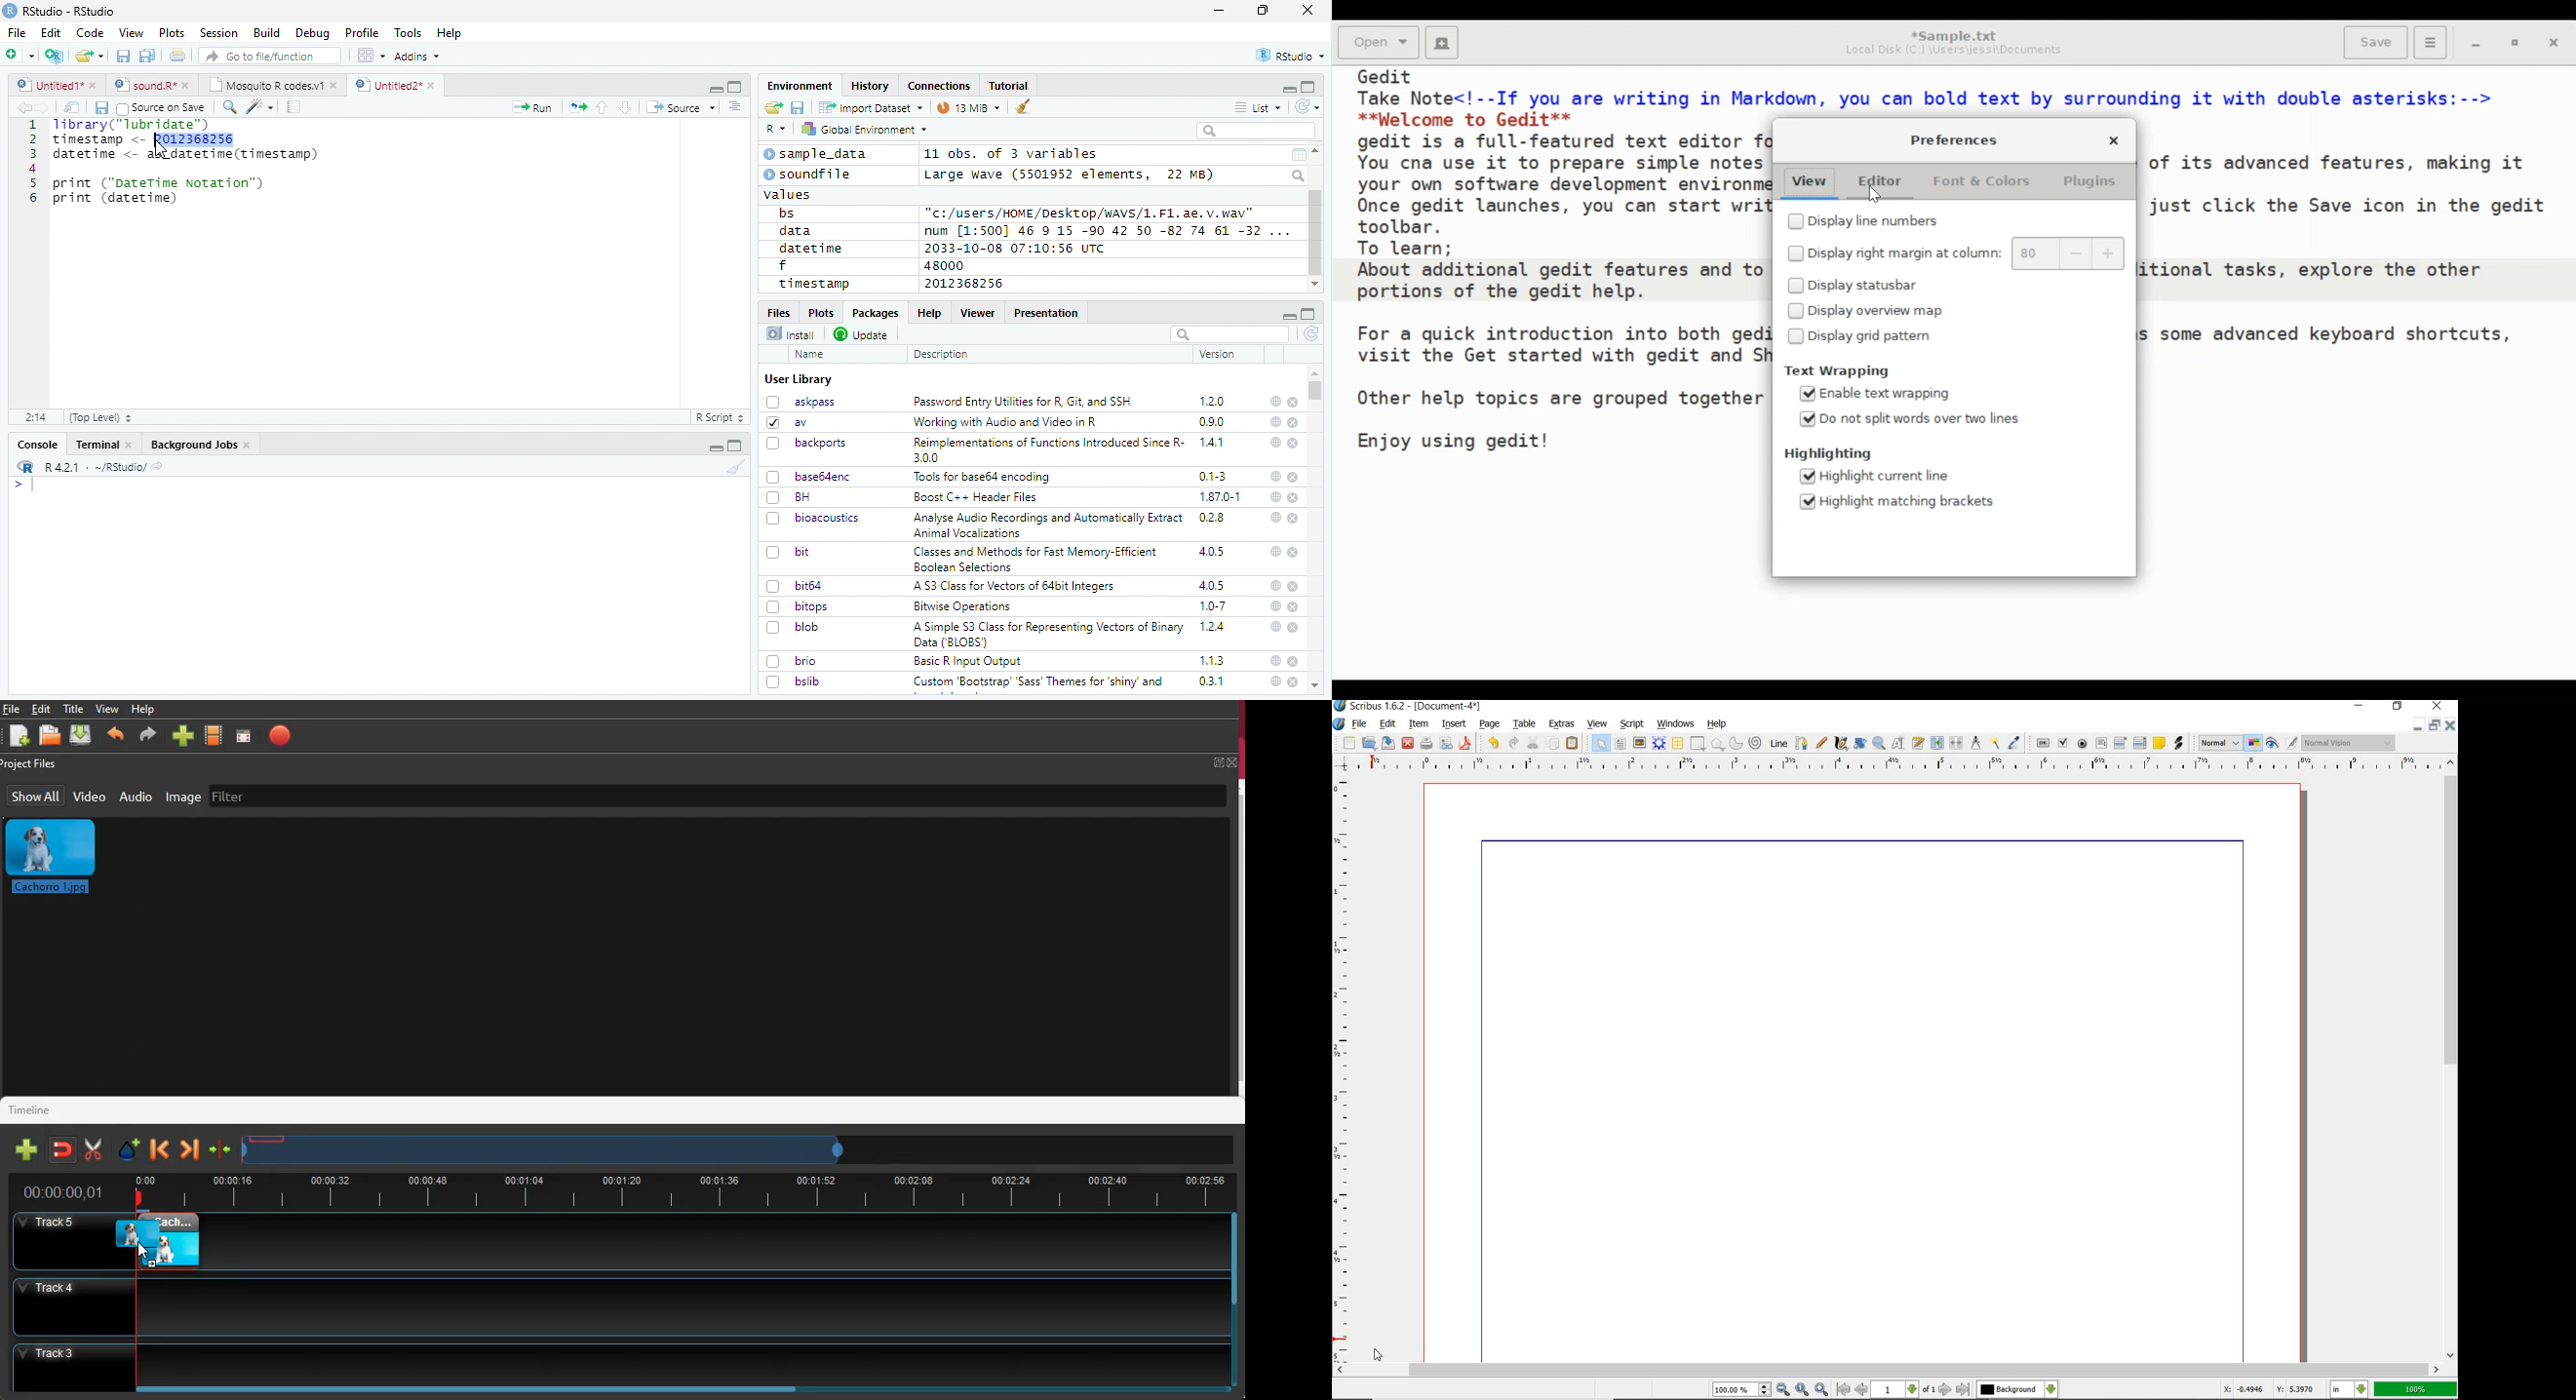 The height and width of the screenshot is (1400, 2576). Describe the element at coordinates (1852, 372) in the screenshot. I see `Text Wrapping` at that location.